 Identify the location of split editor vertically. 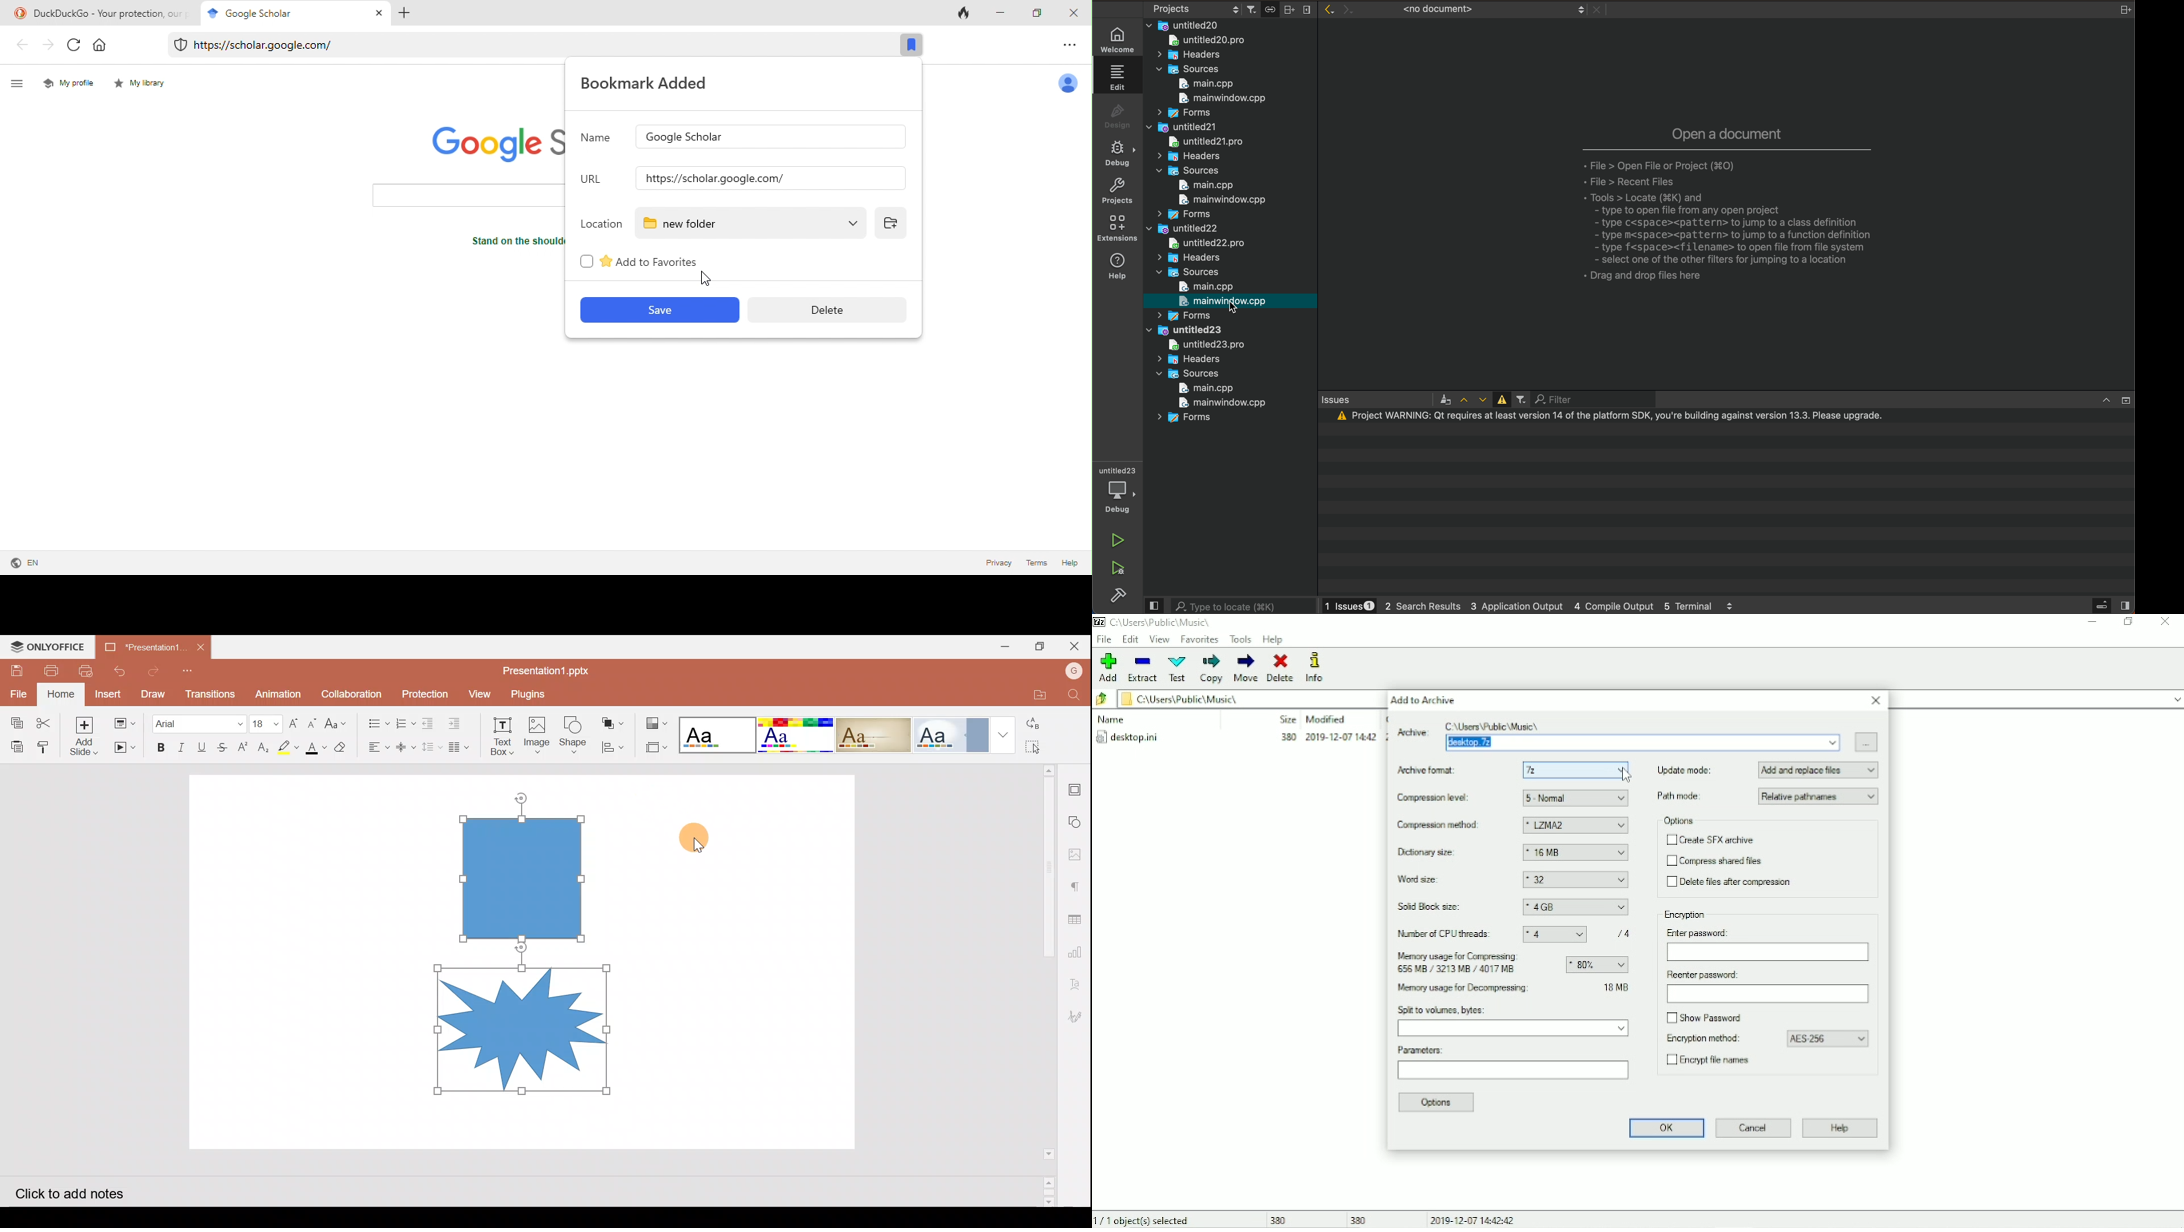
(1306, 8).